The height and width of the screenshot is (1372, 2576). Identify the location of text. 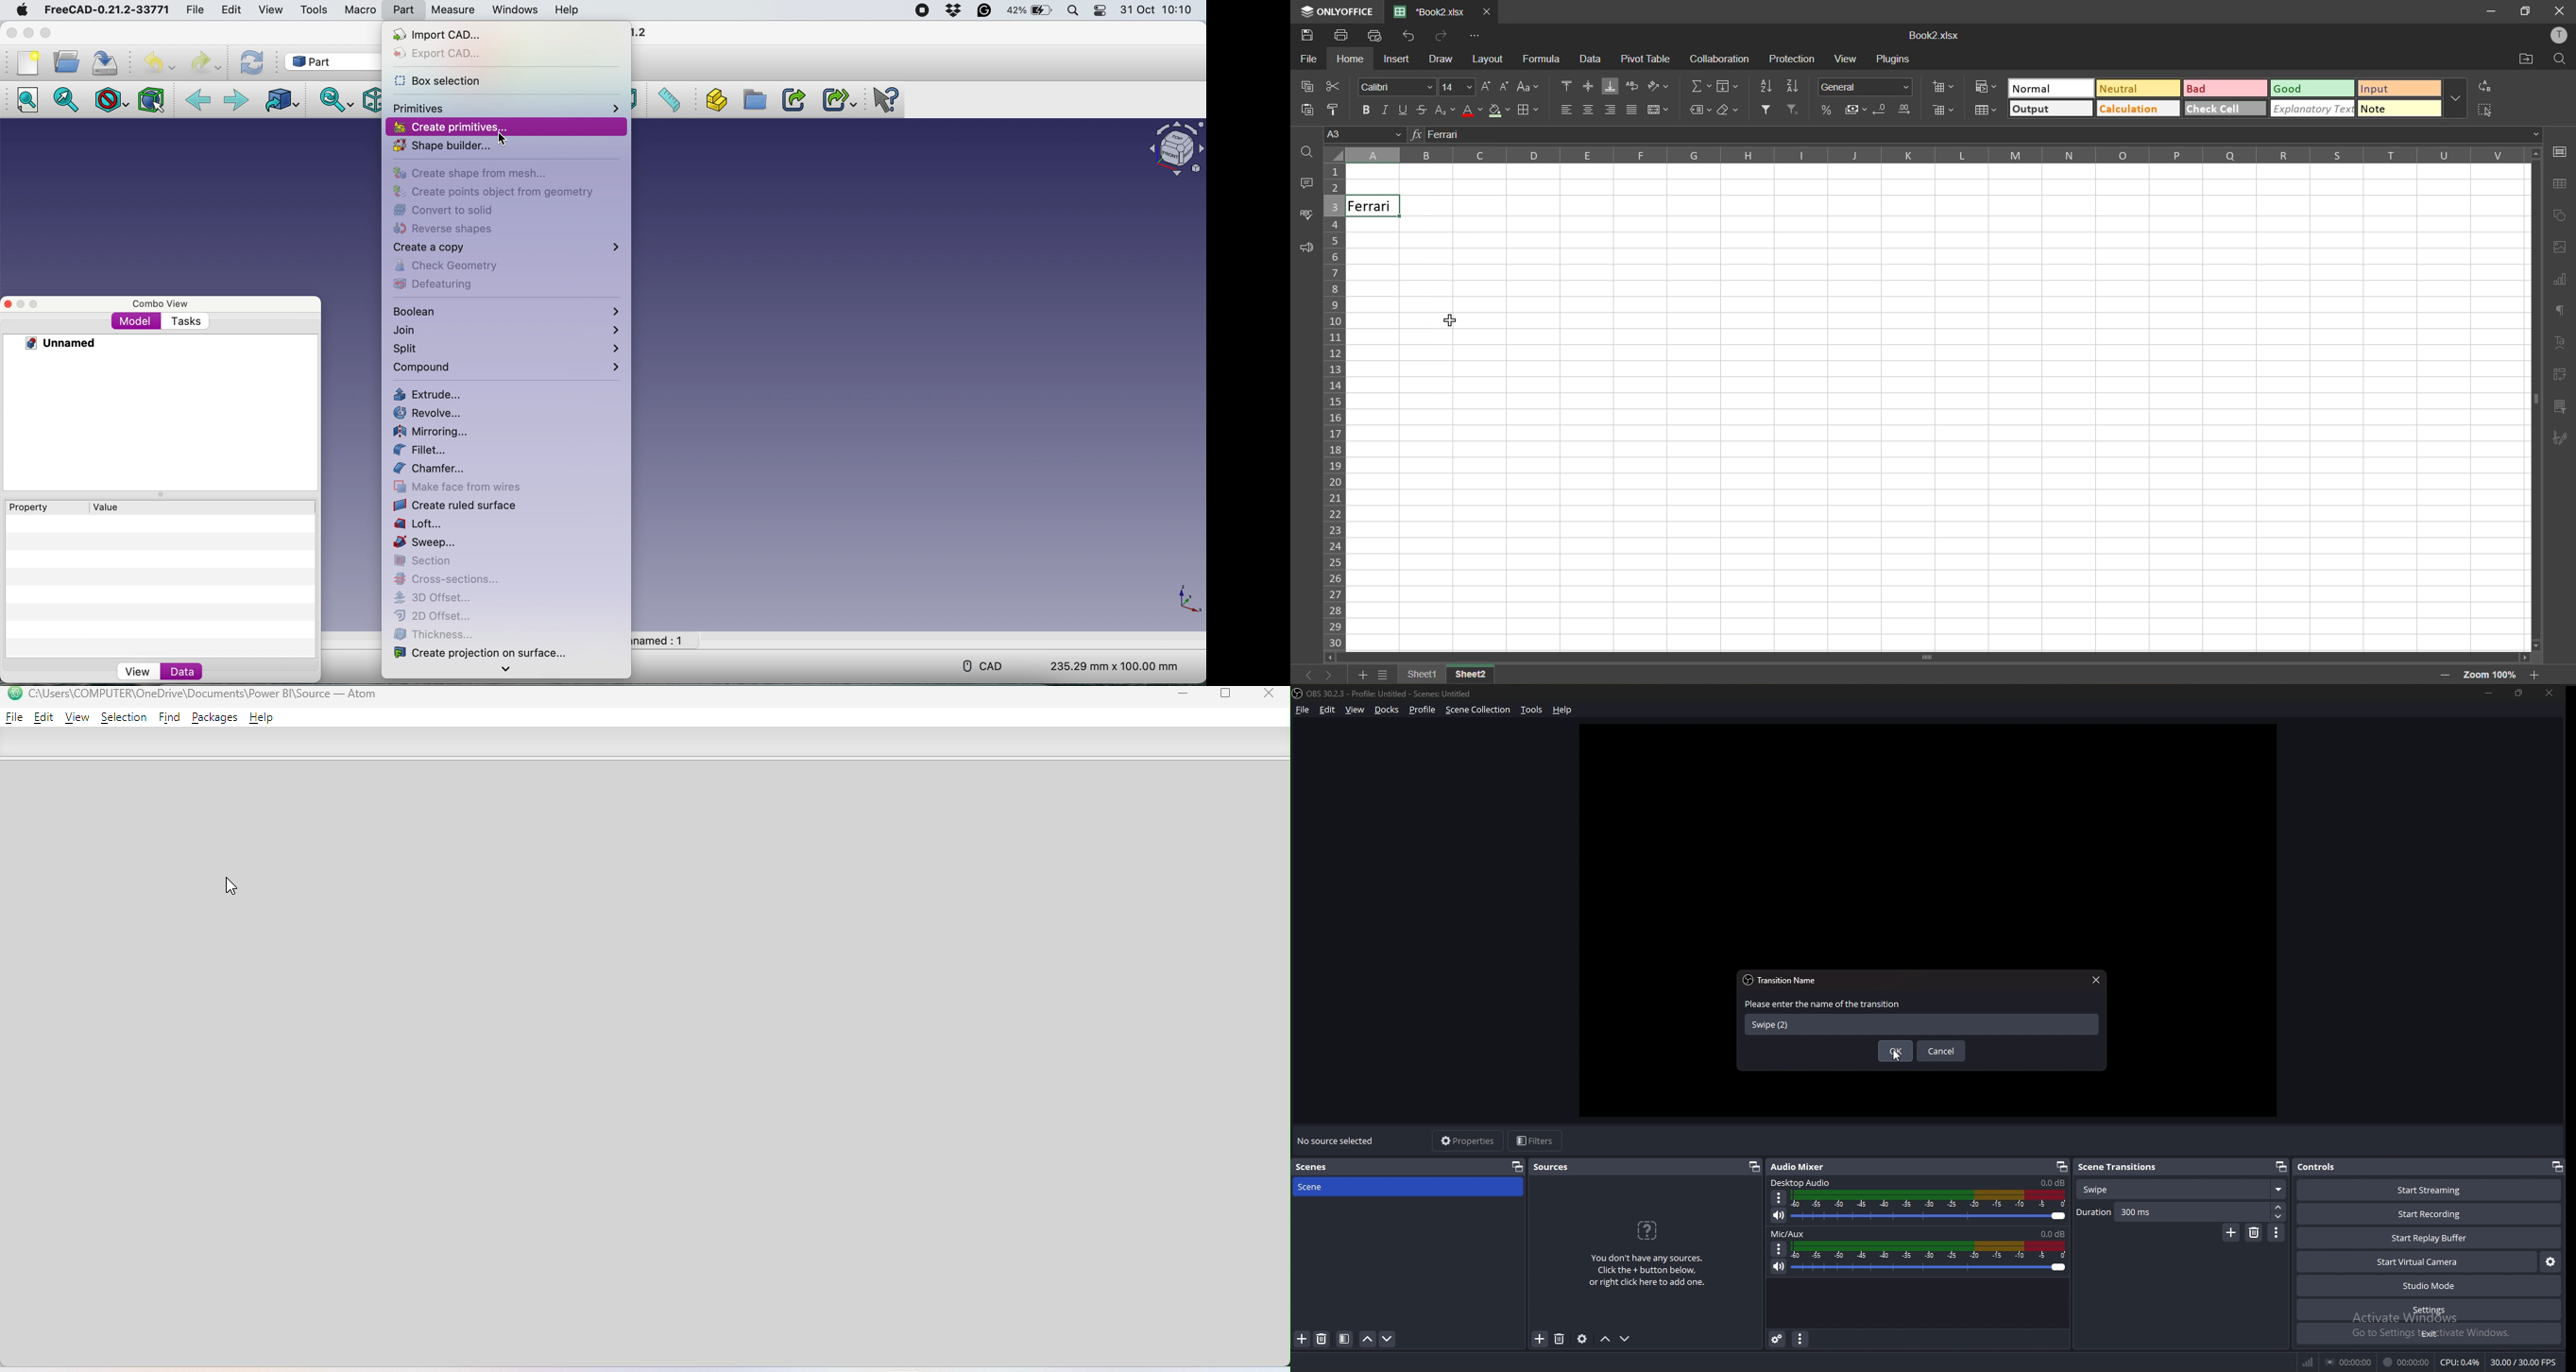
(2560, 342).